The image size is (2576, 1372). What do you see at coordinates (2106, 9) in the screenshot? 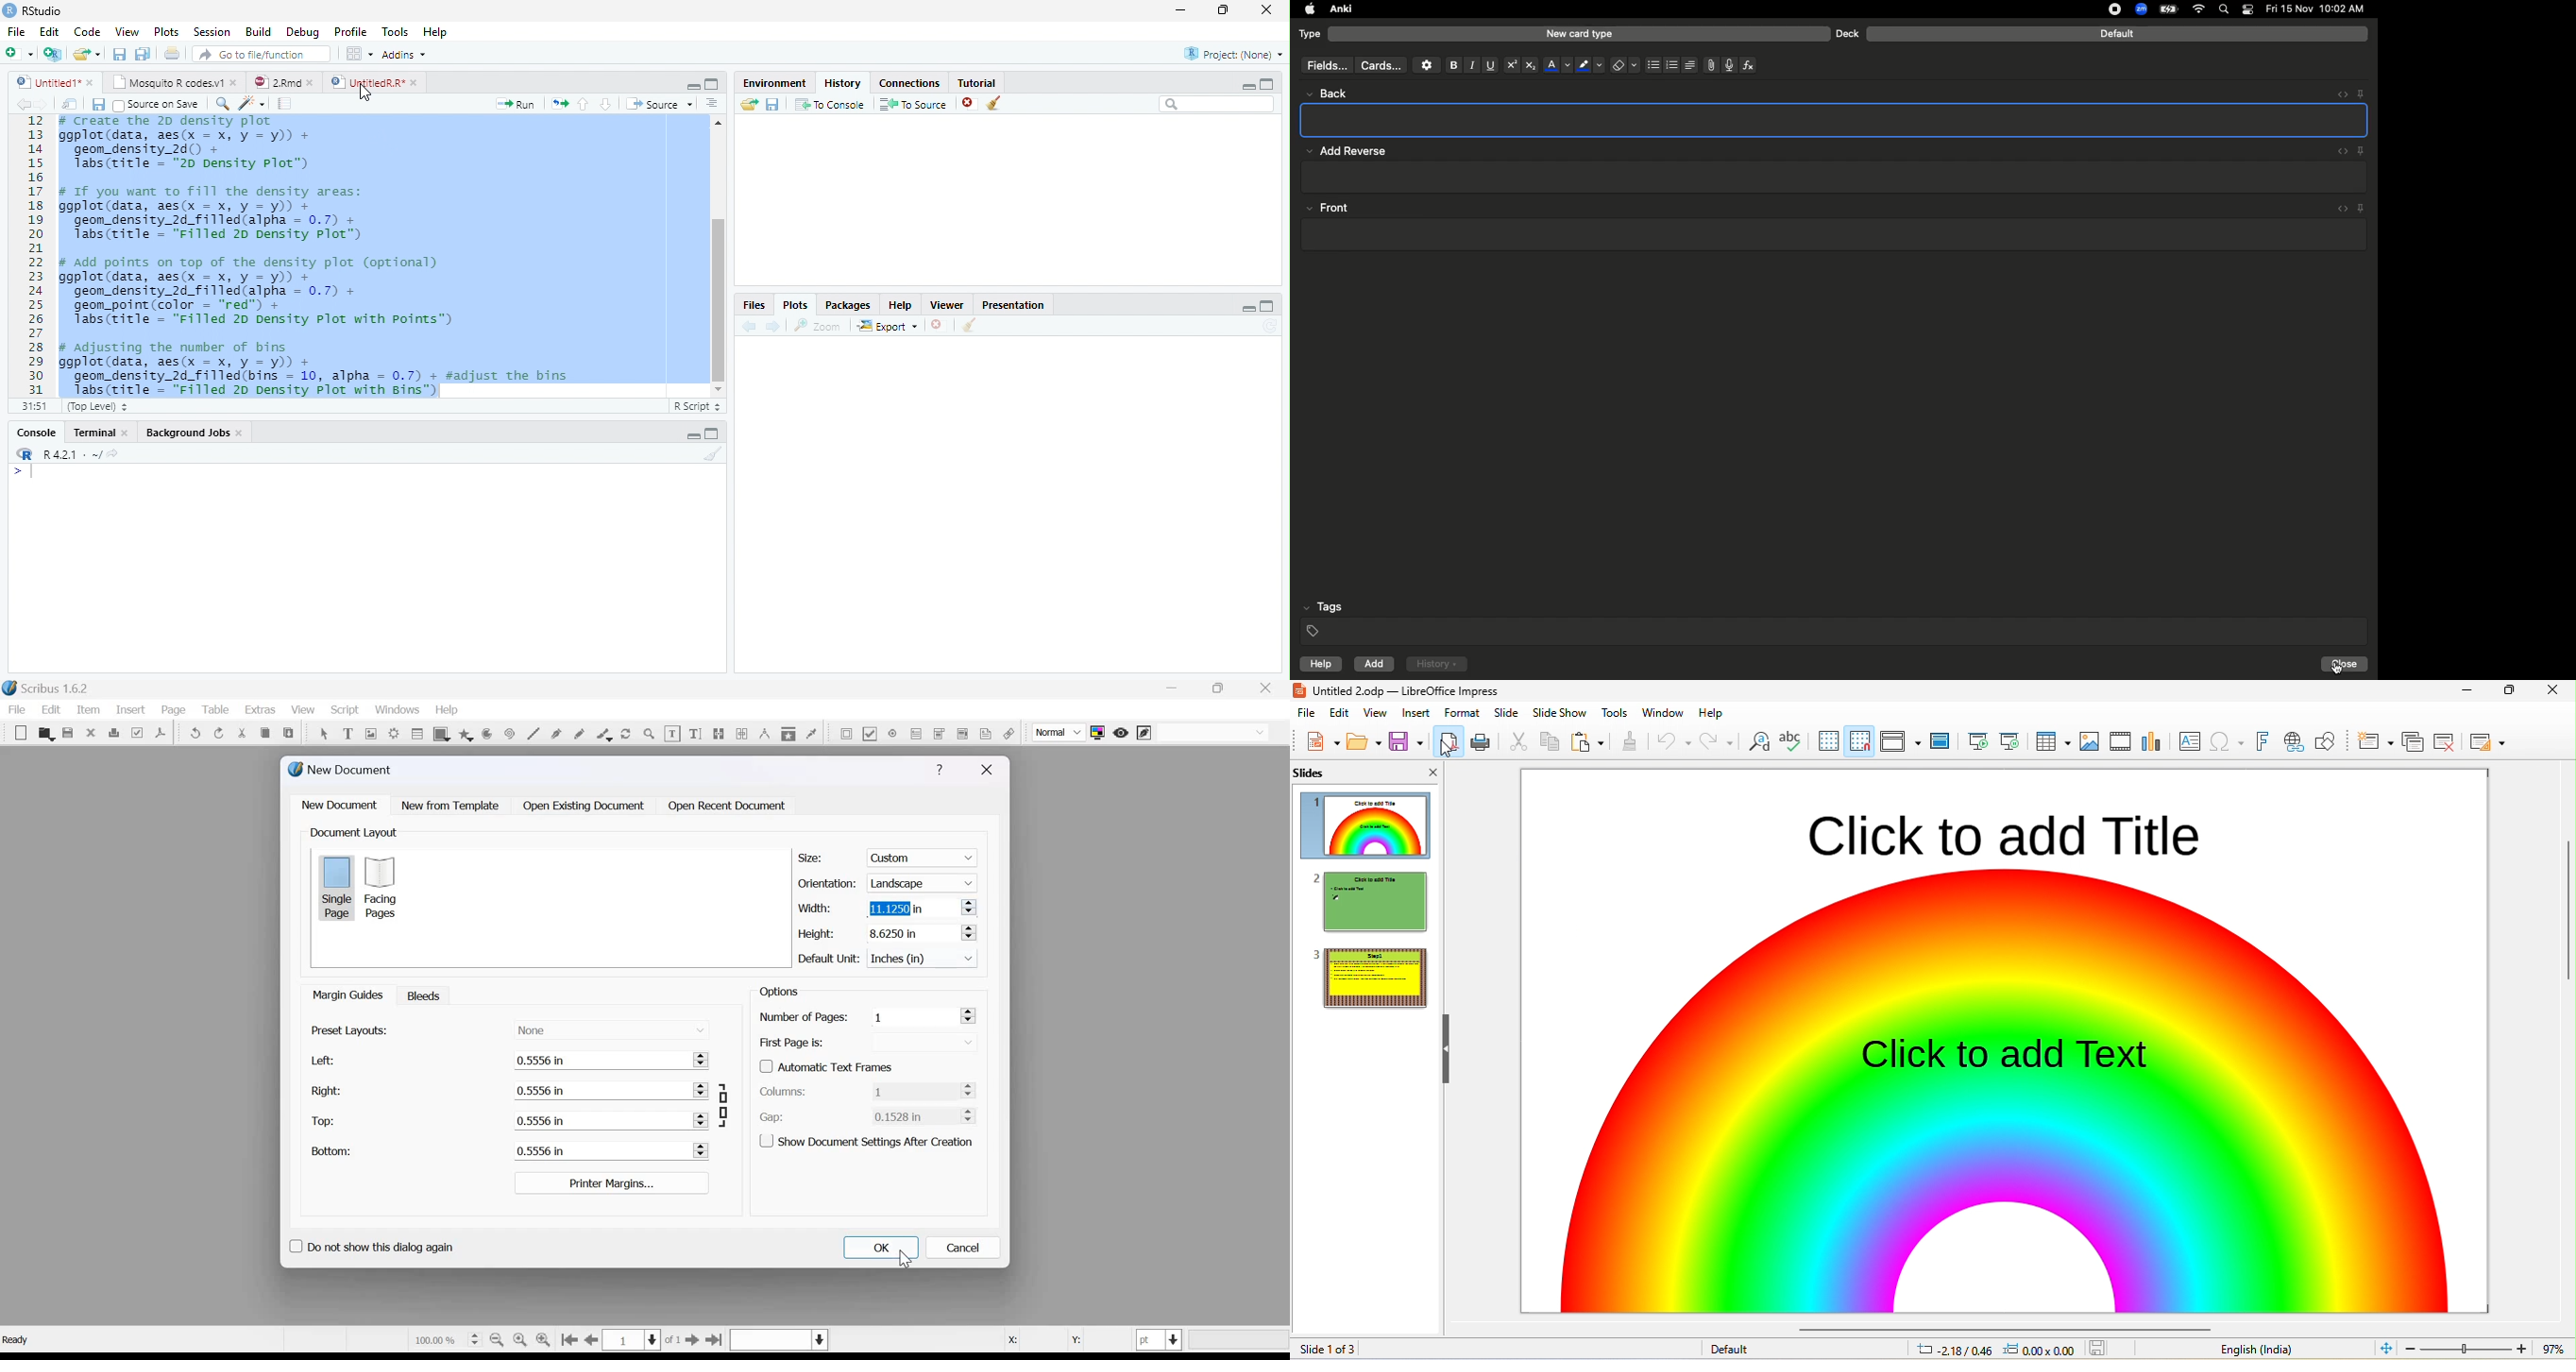
I see `recording` at bounding box center [2106, 9].